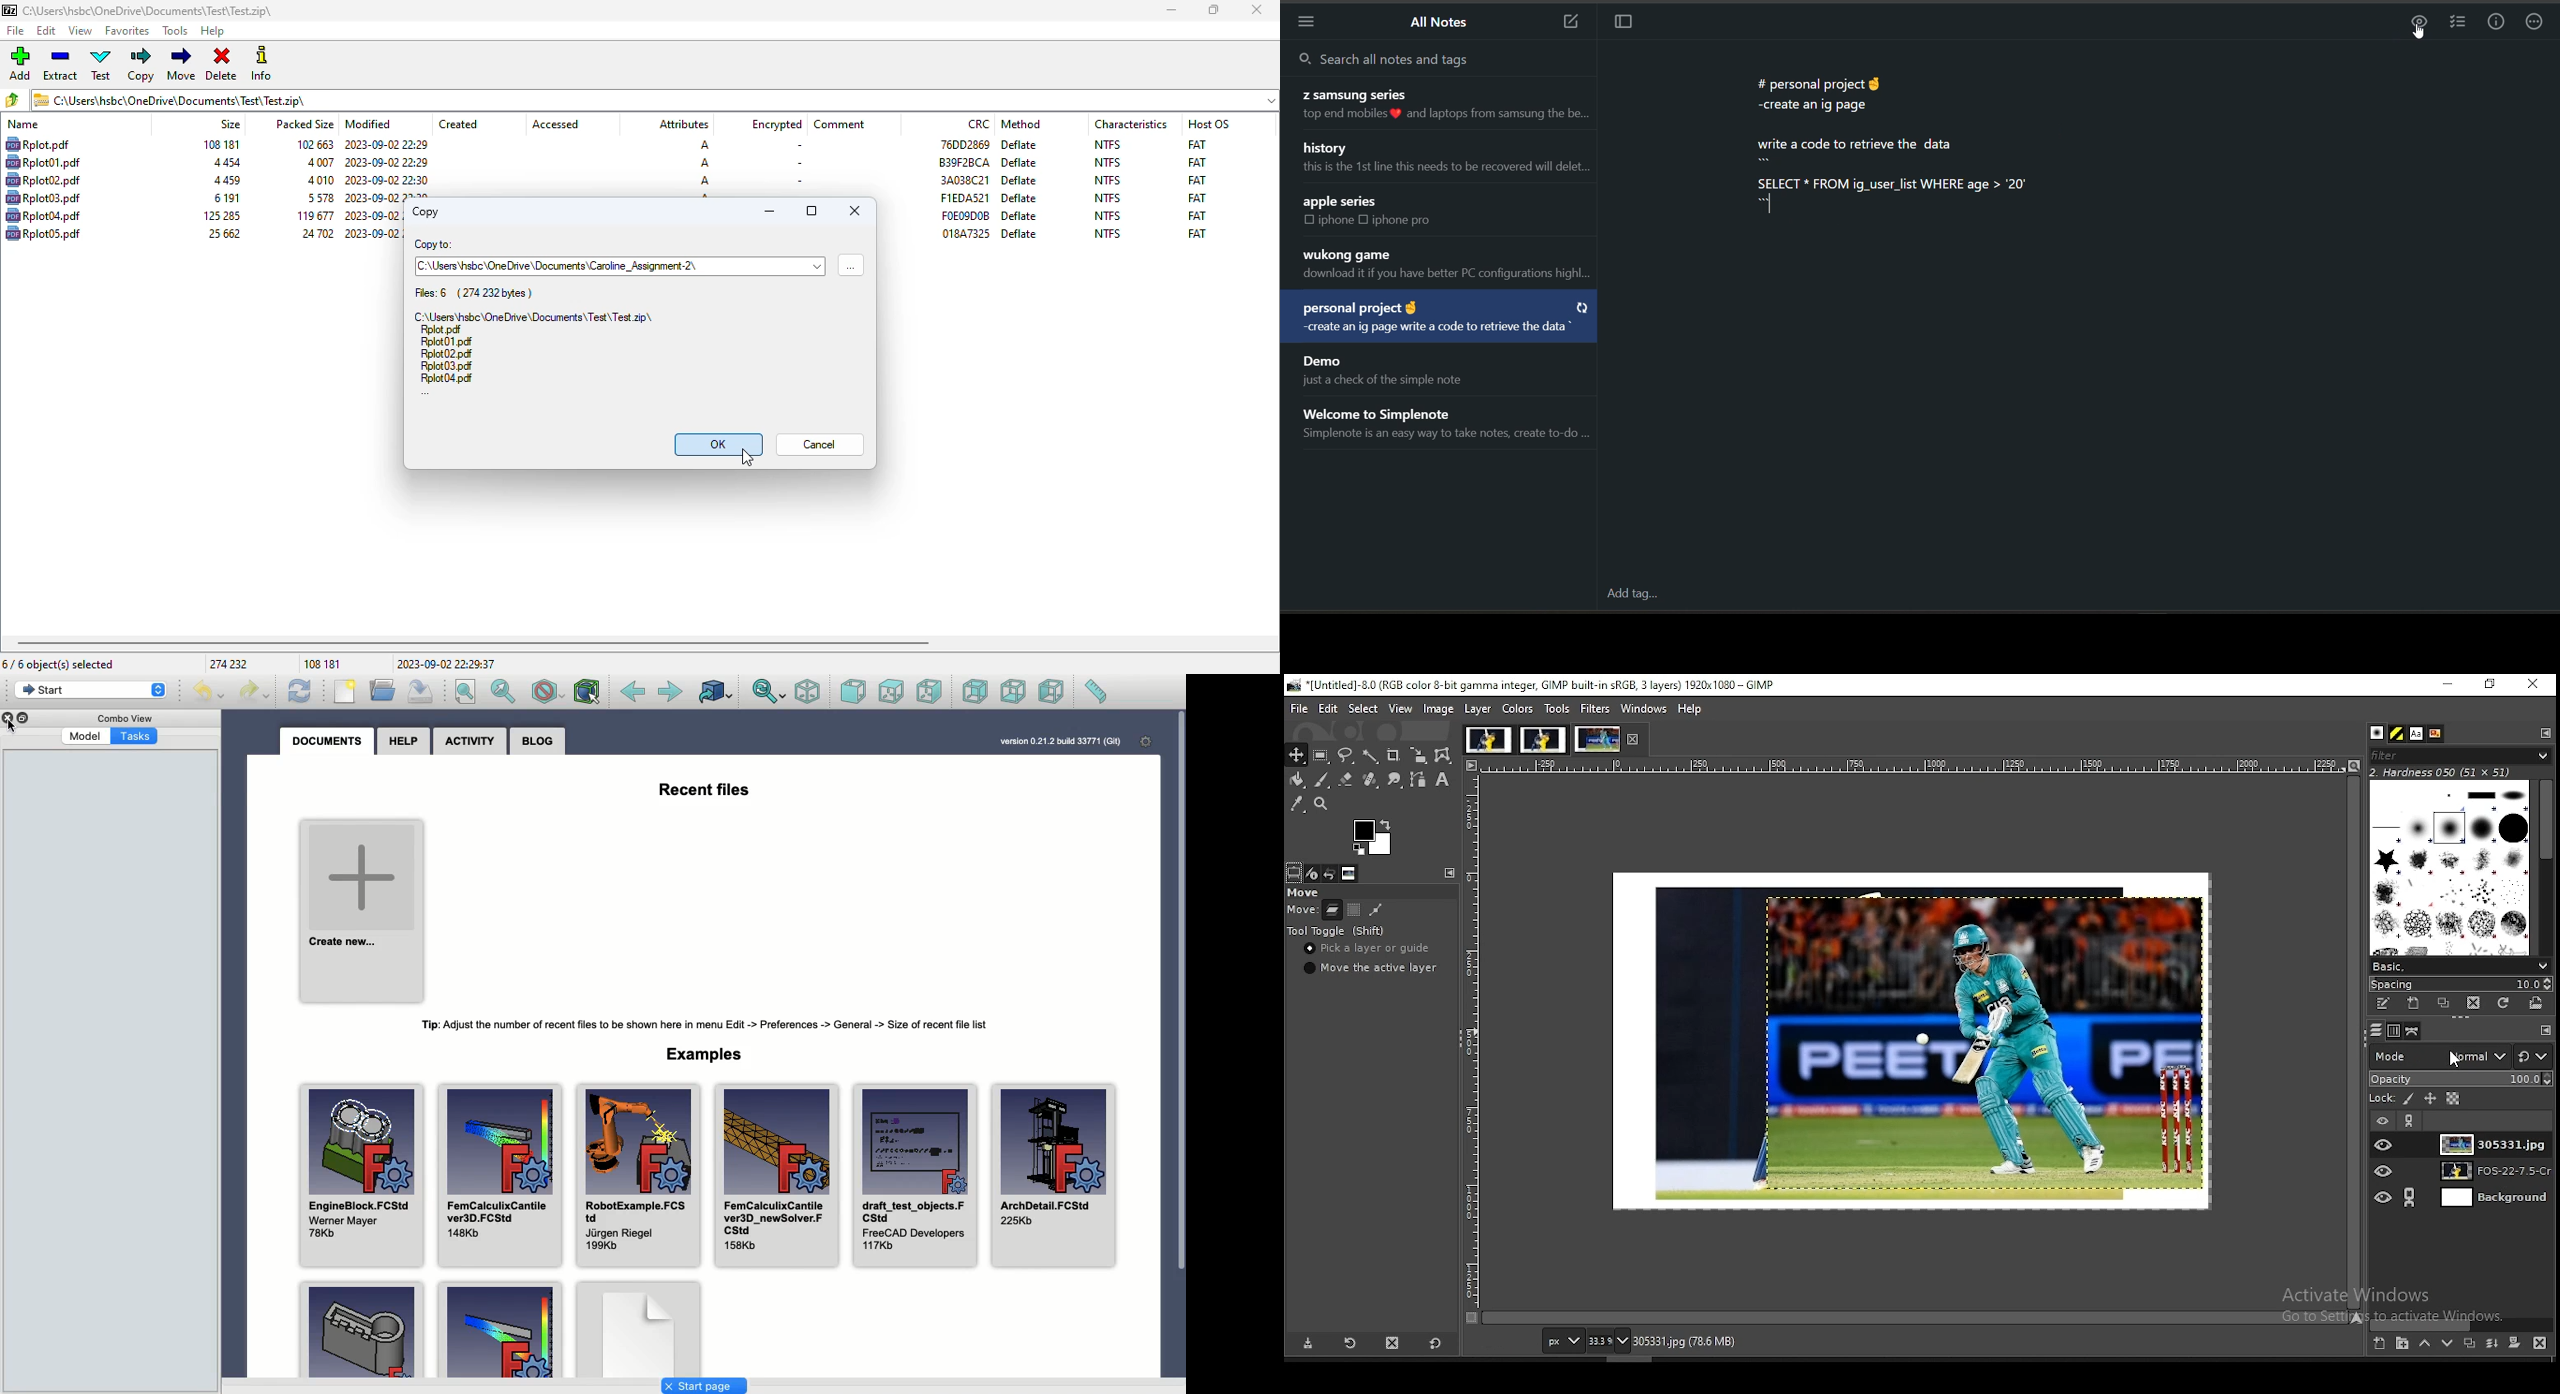  What do you see at coordinates (2456, 23) in the screenshot?
I see `insert checklist` at bounding box center [2456, 23].